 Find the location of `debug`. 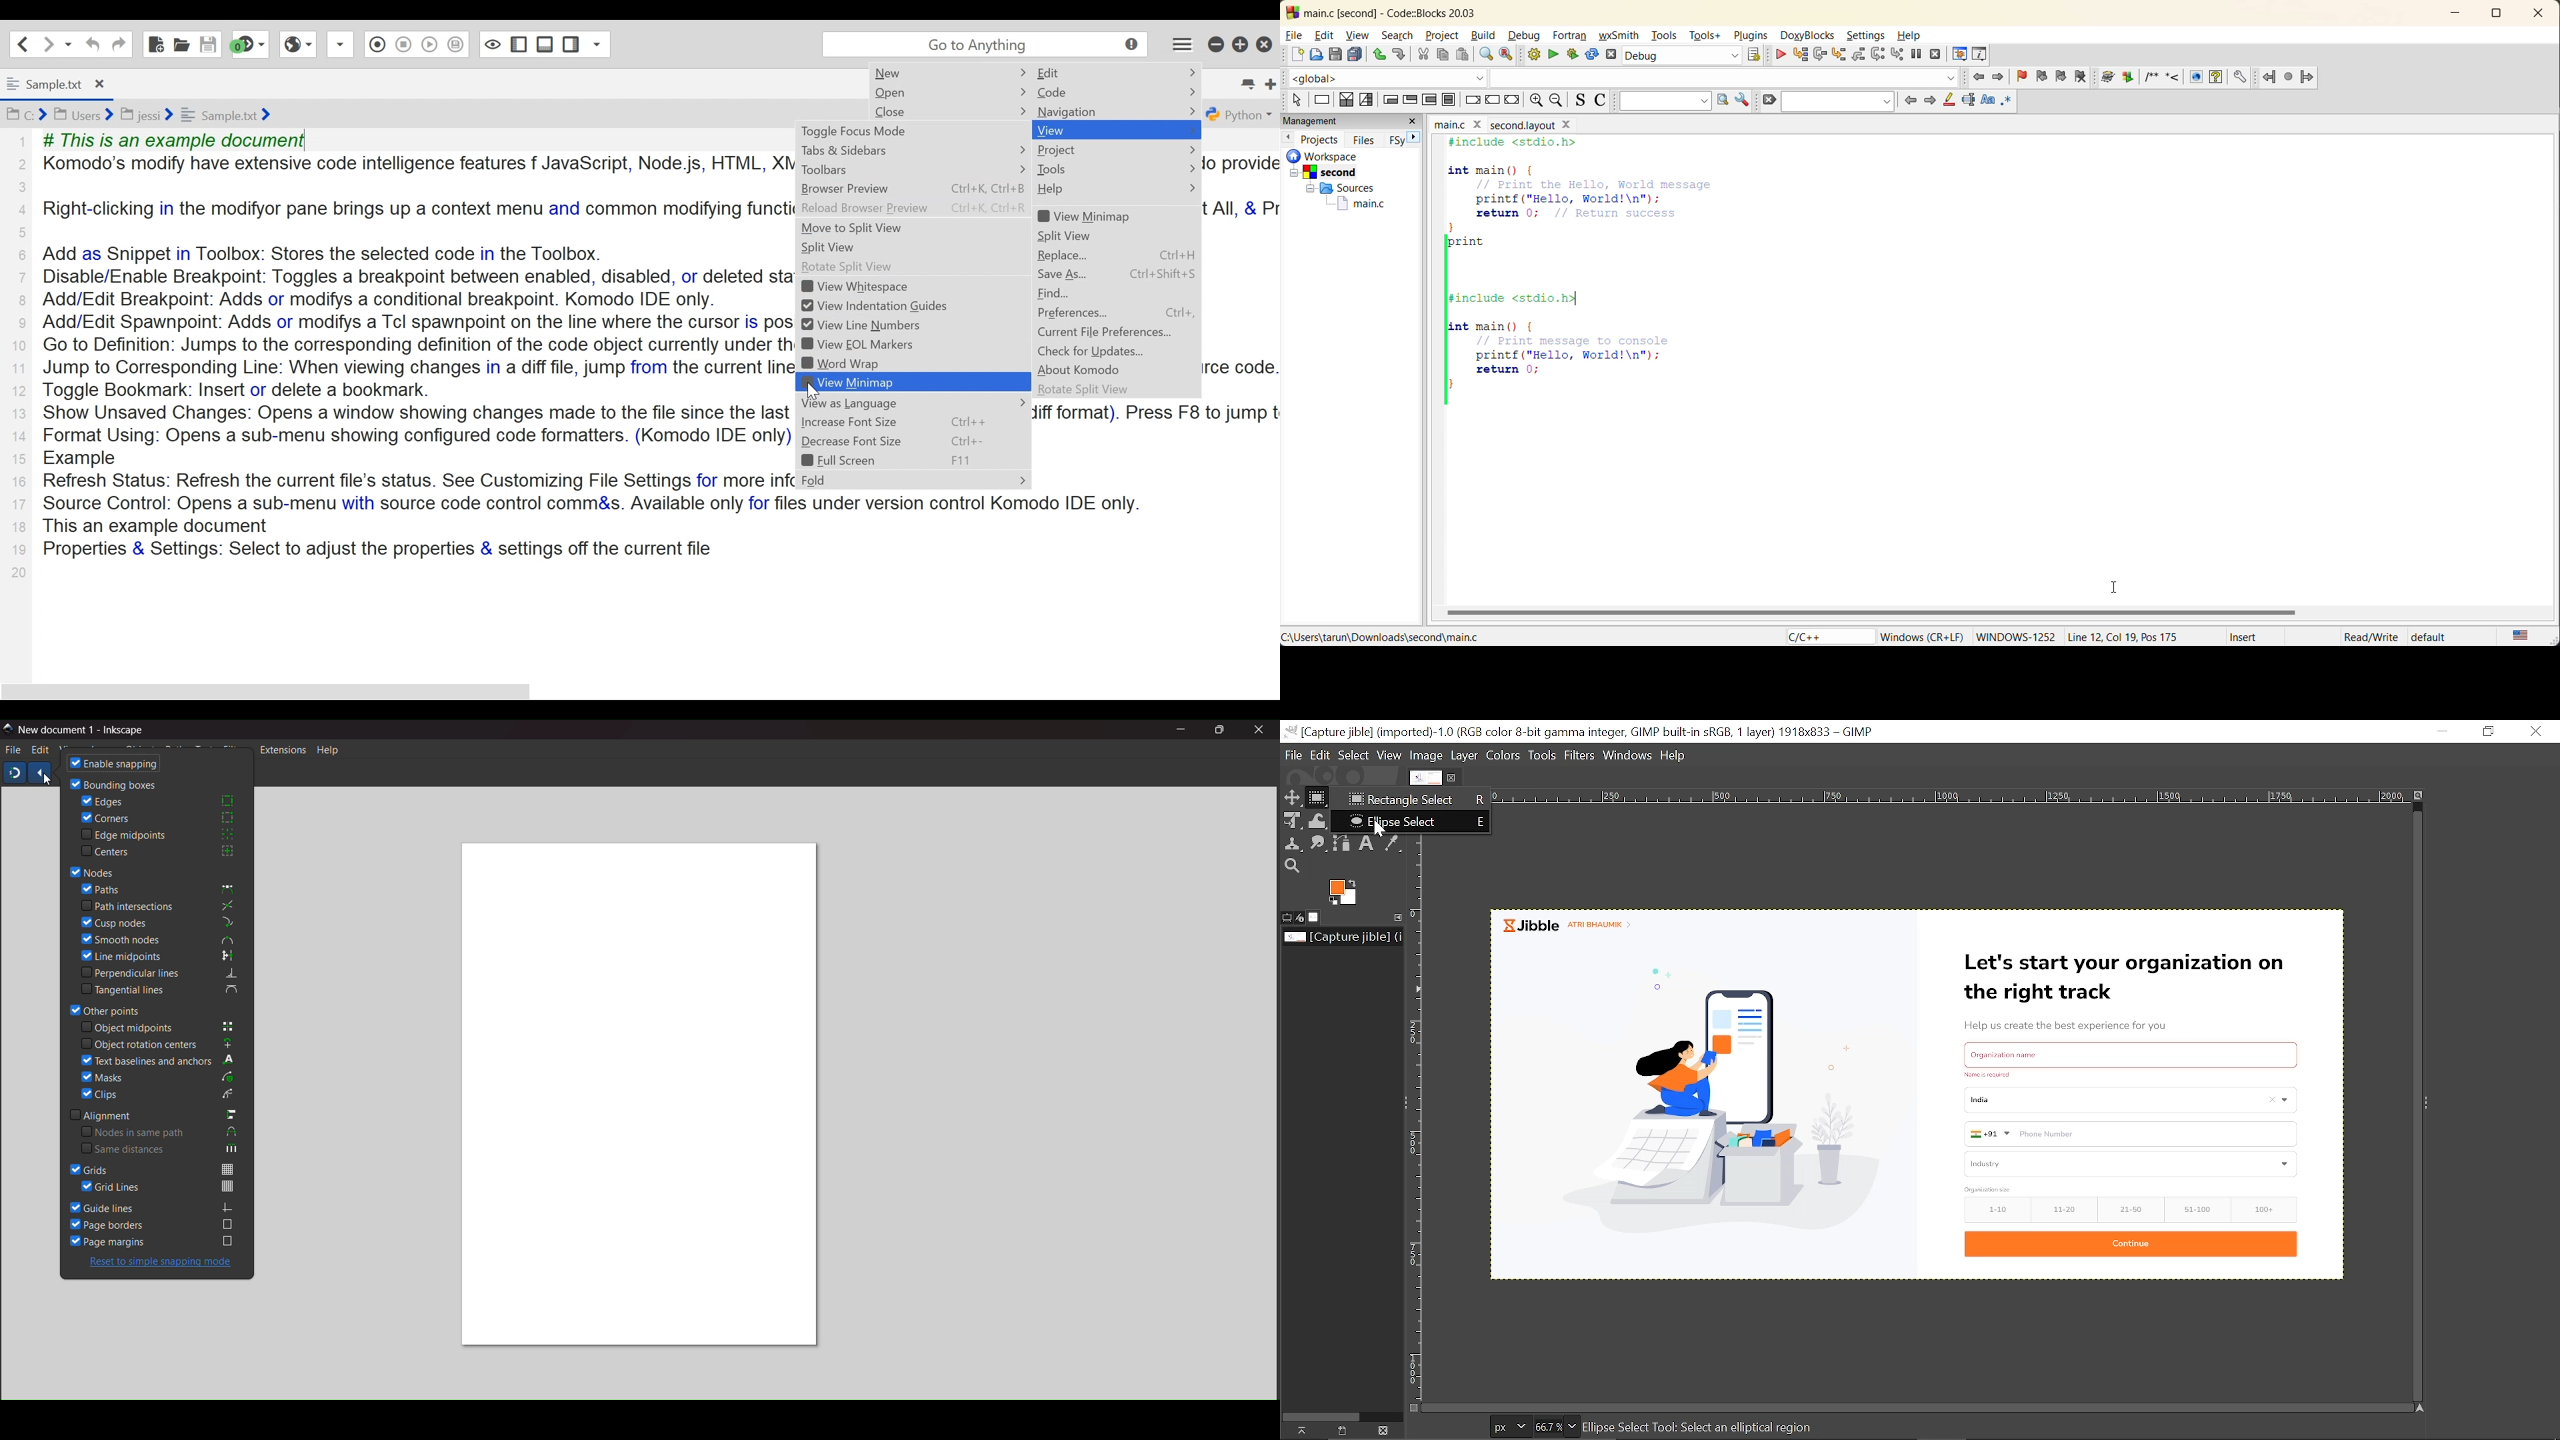

debug is located at coordinates (1525, 36).